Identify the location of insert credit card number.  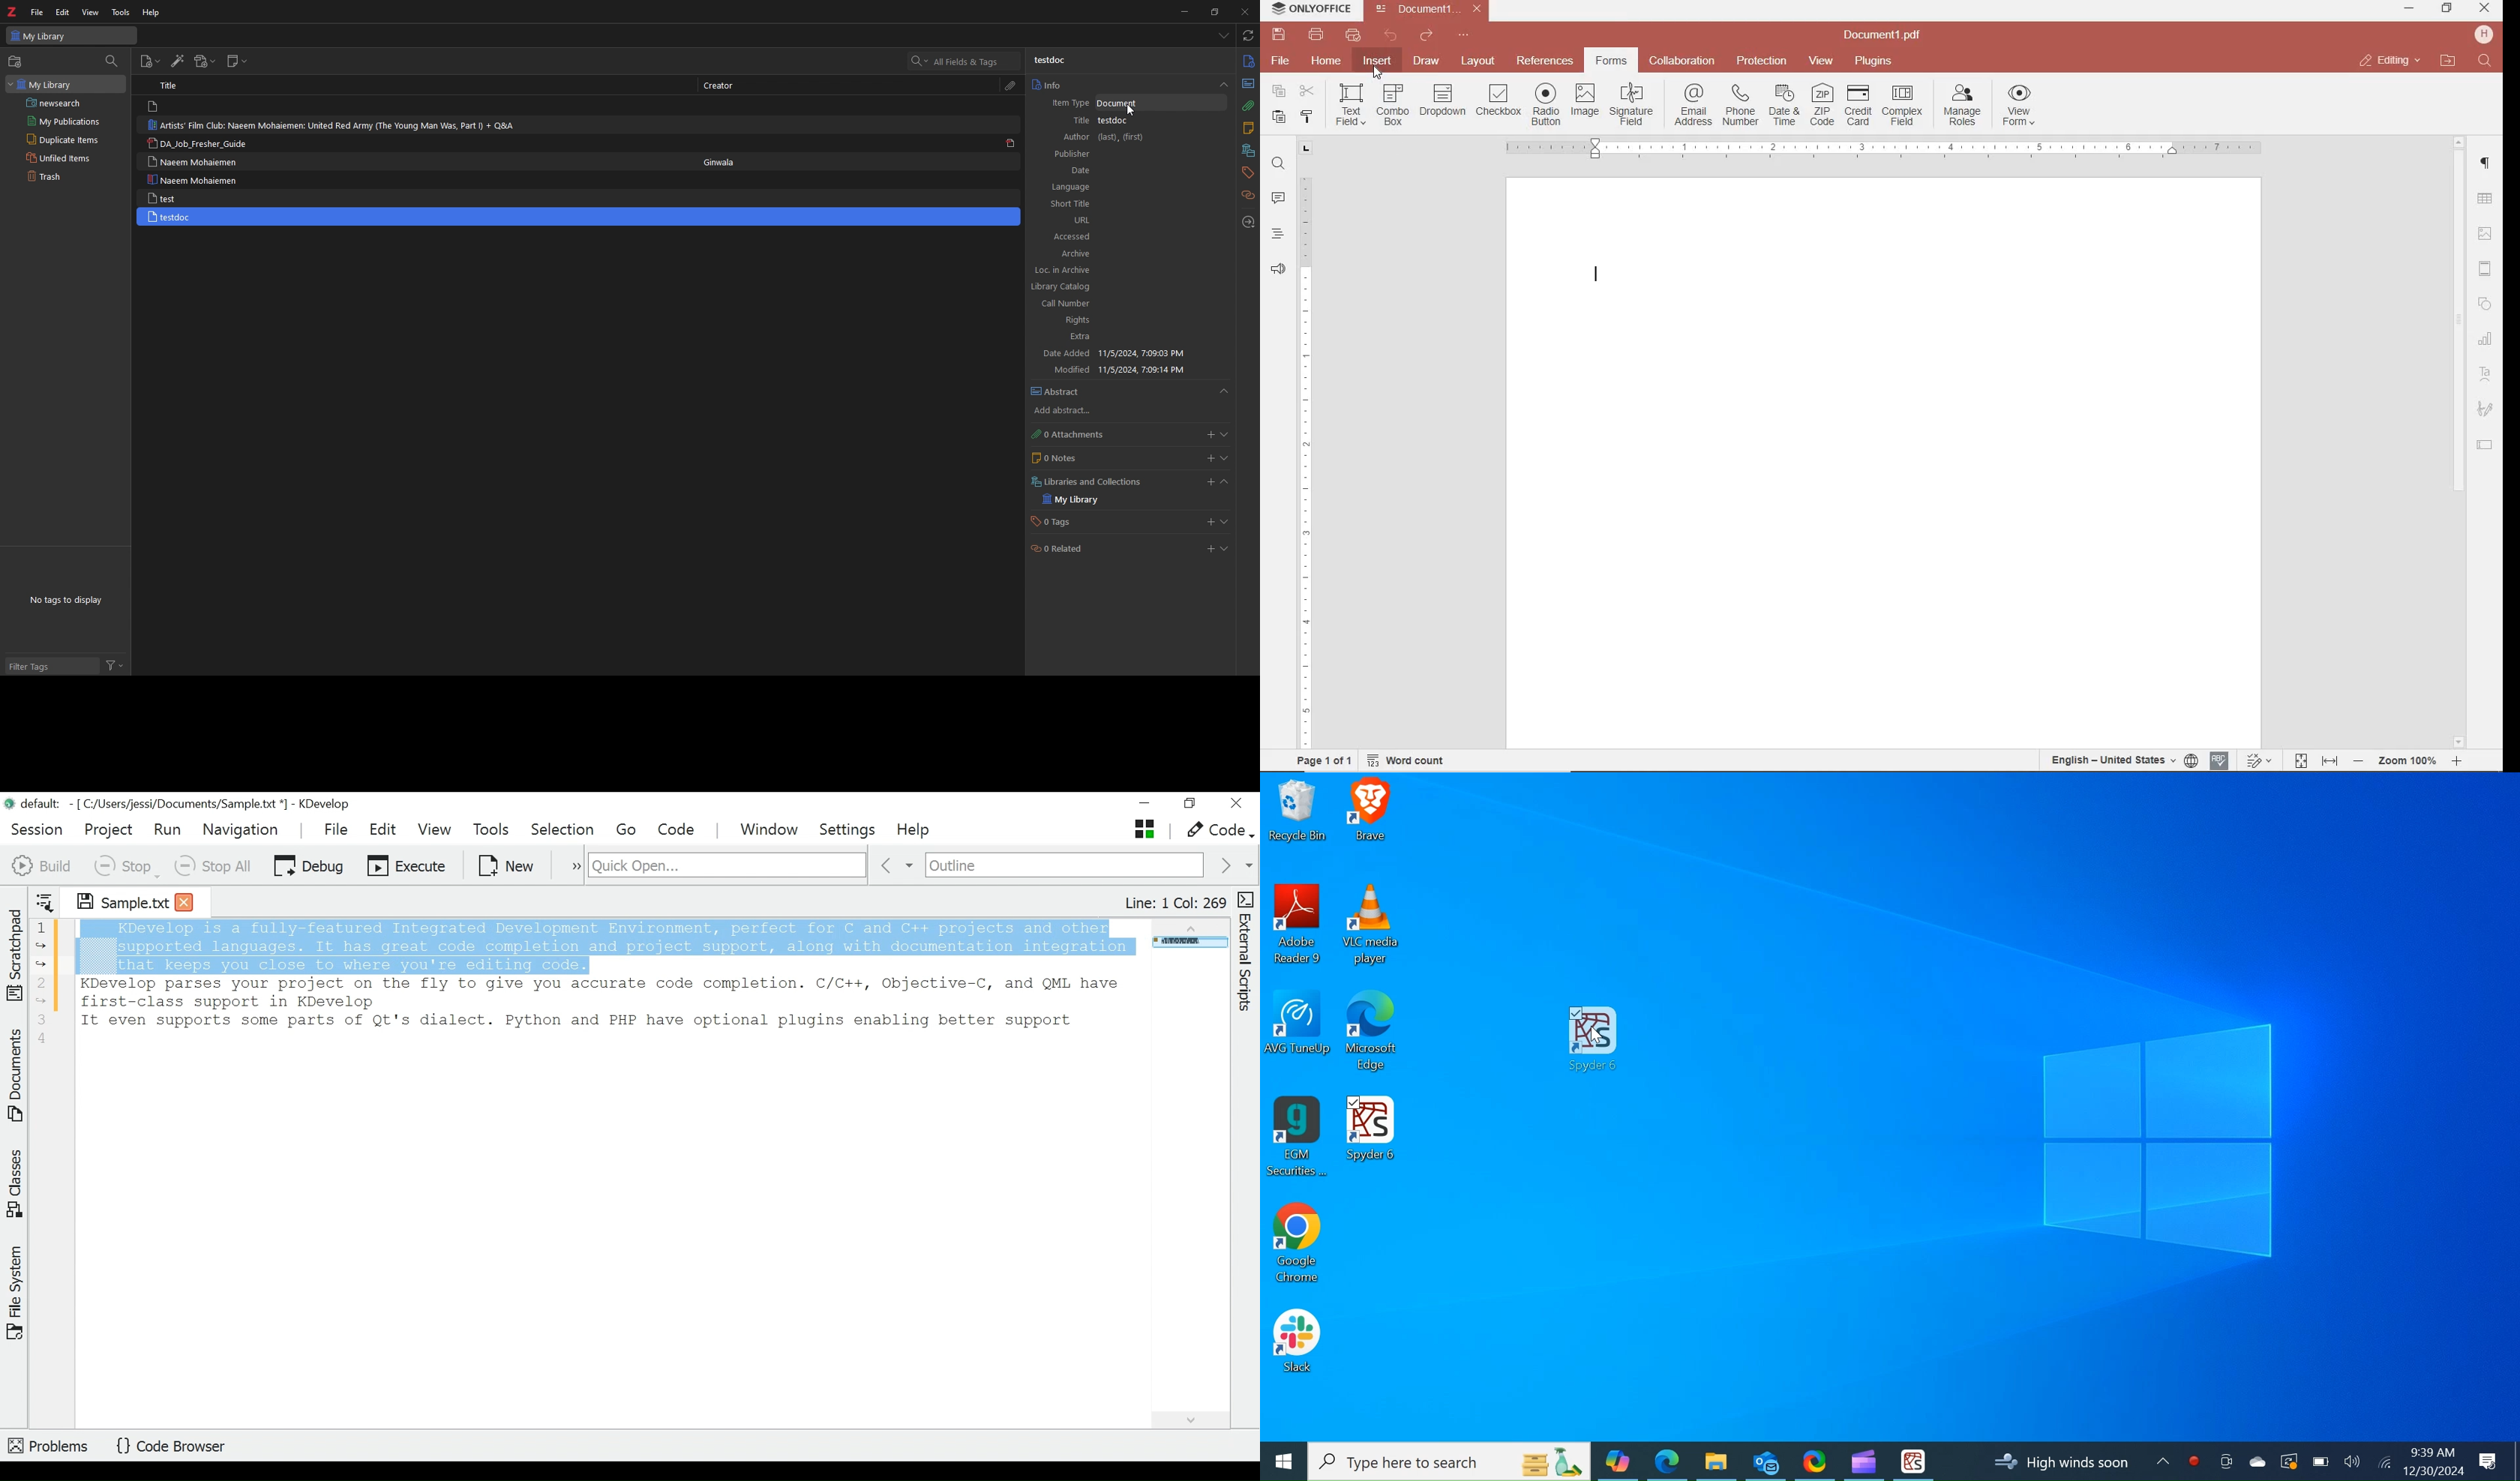
(1859, 107).